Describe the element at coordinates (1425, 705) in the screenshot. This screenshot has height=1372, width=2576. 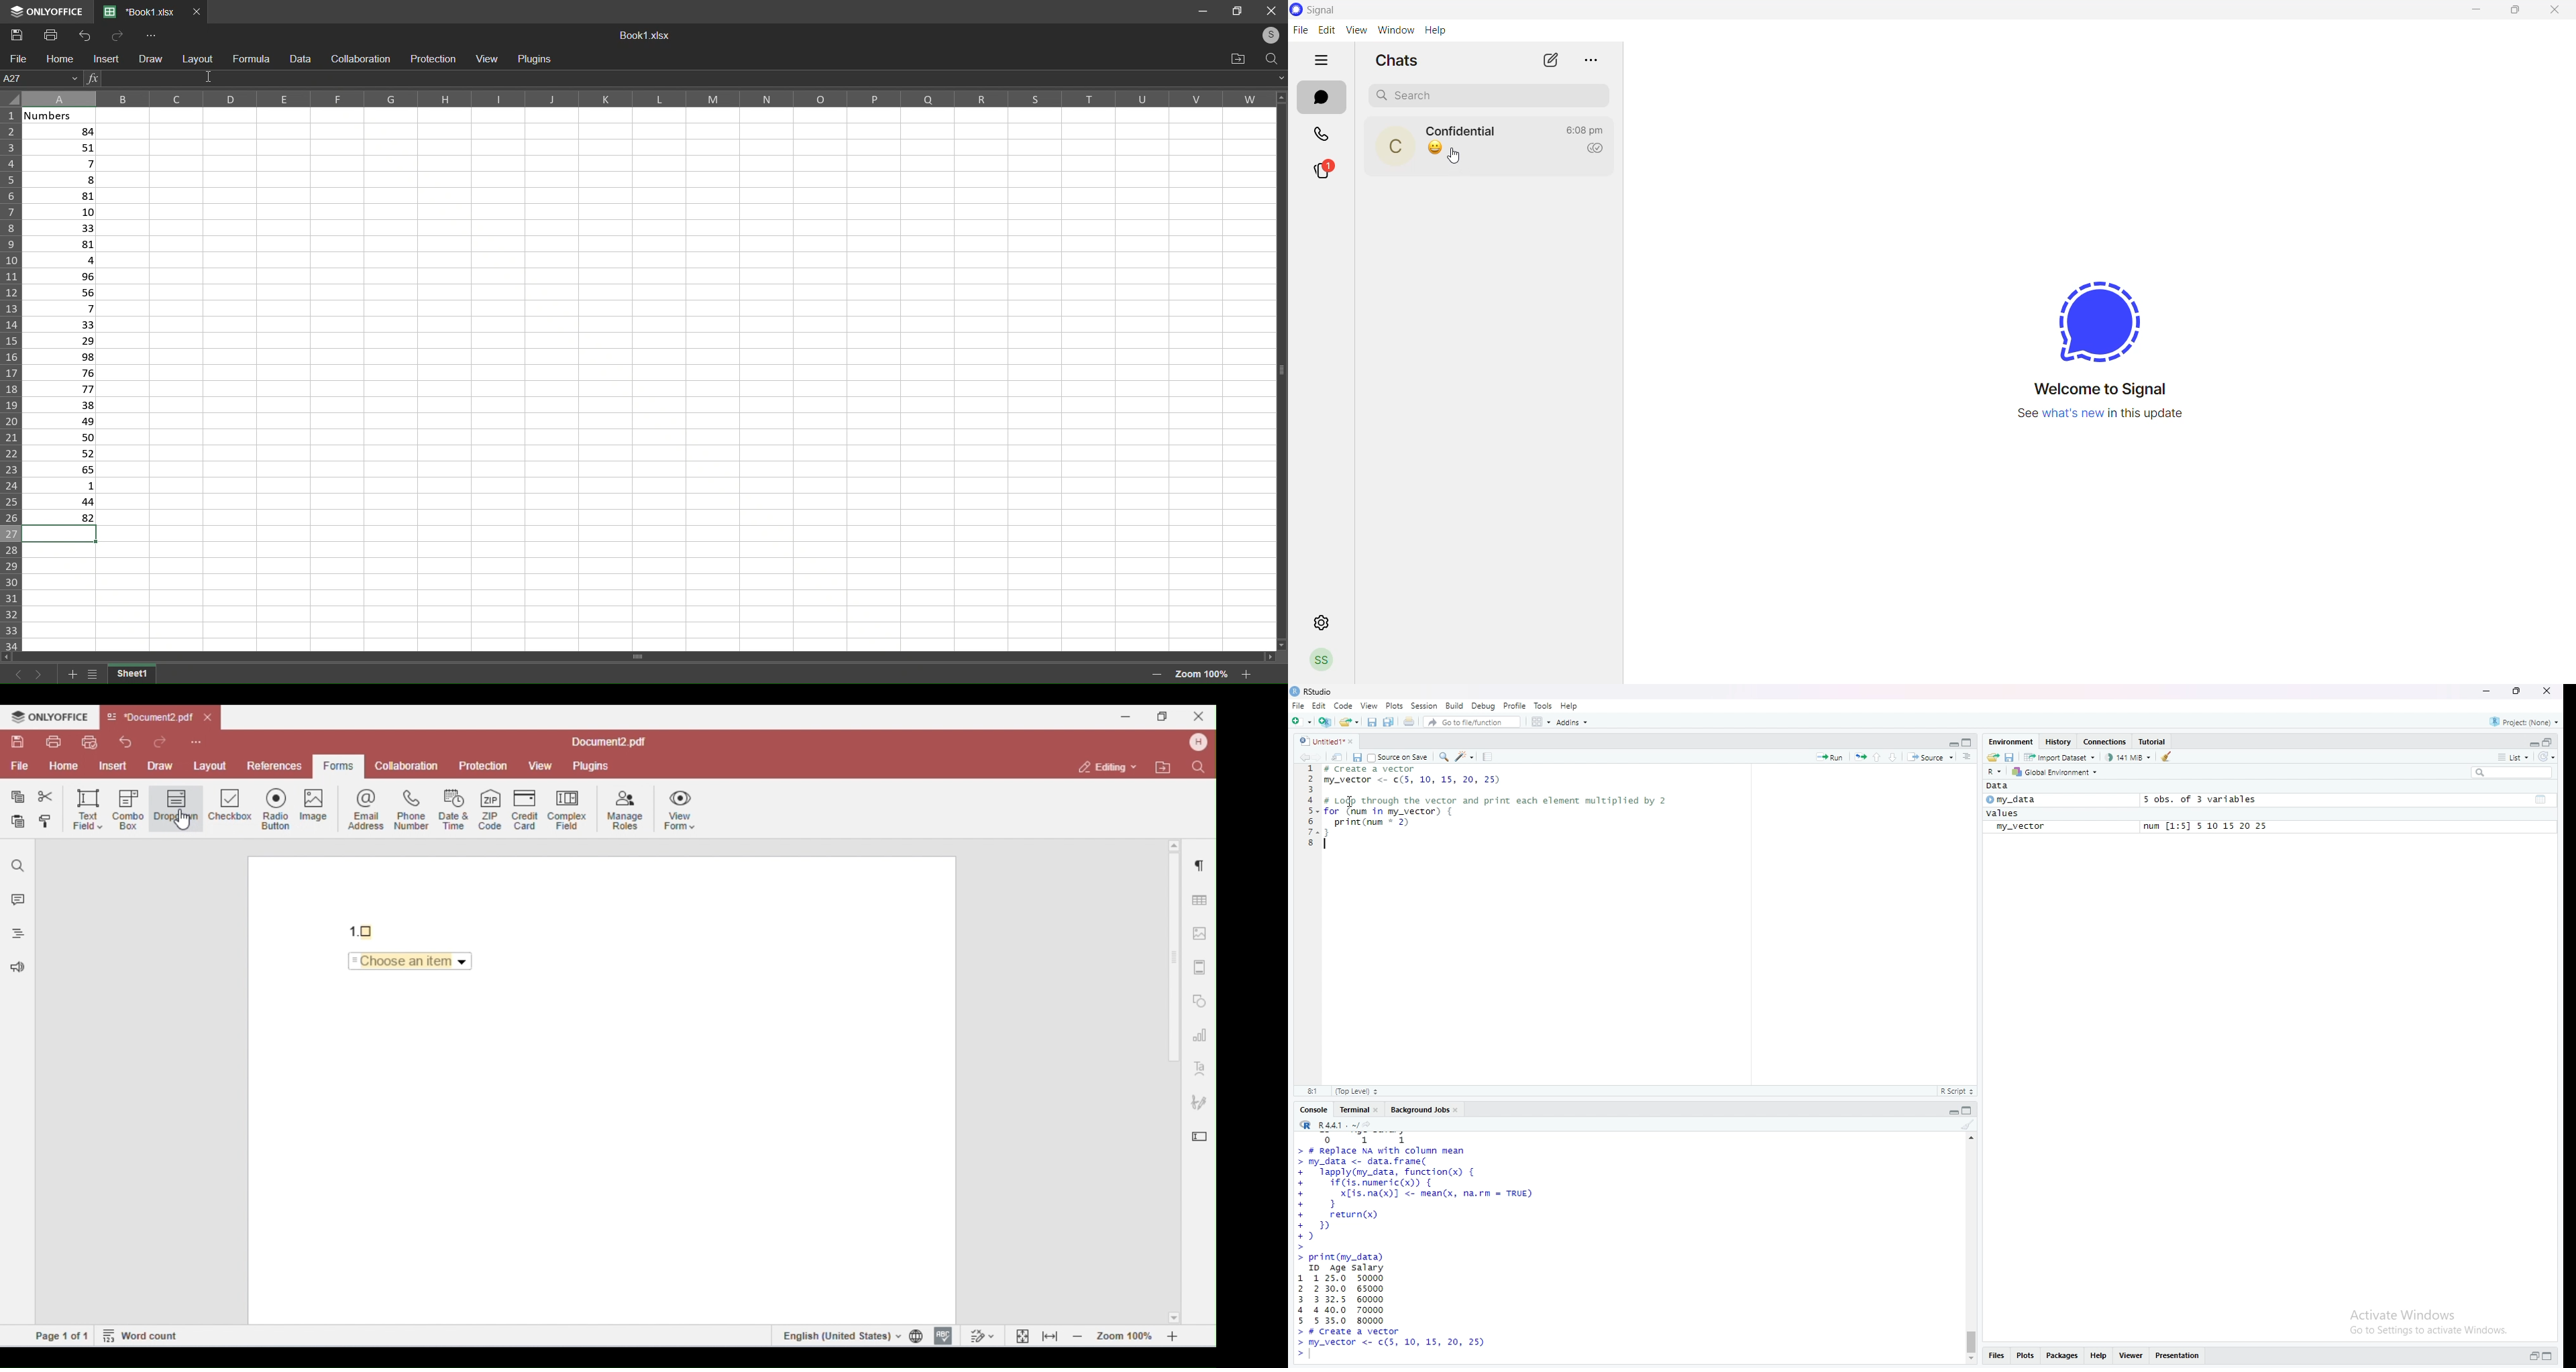
I see `session` at that location.